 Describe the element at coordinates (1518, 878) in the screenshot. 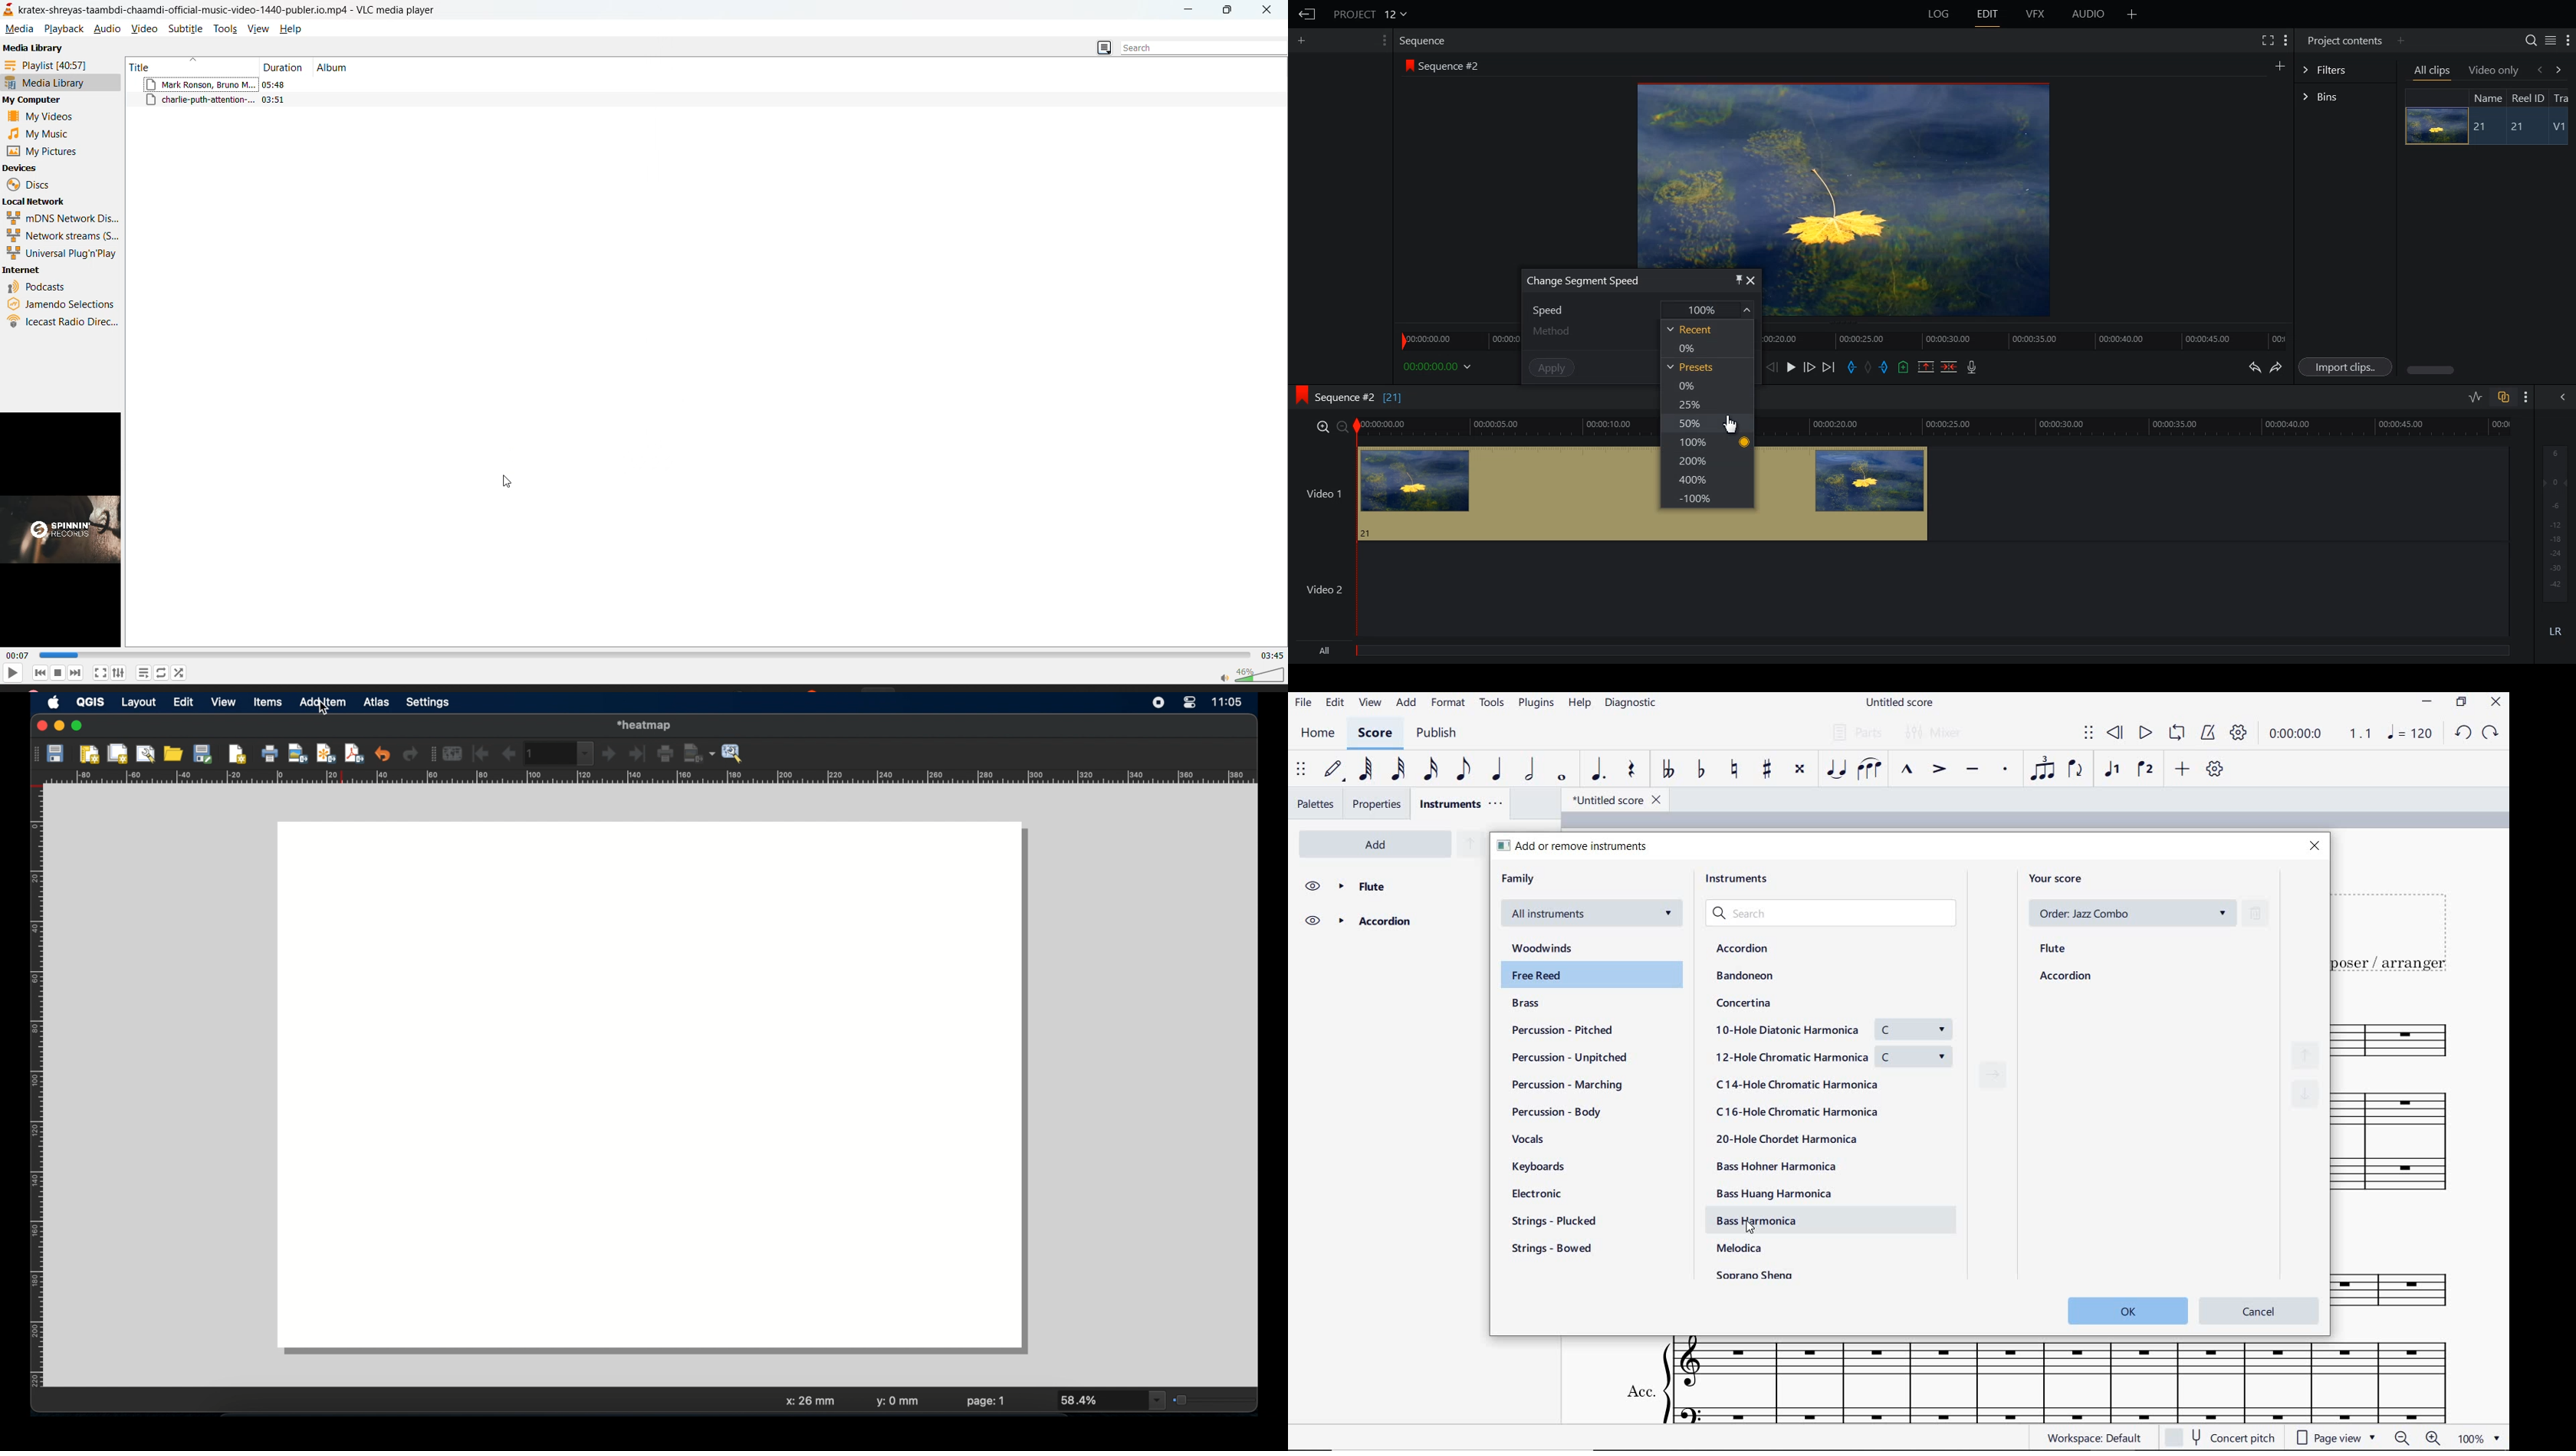

I see `family` at that location.